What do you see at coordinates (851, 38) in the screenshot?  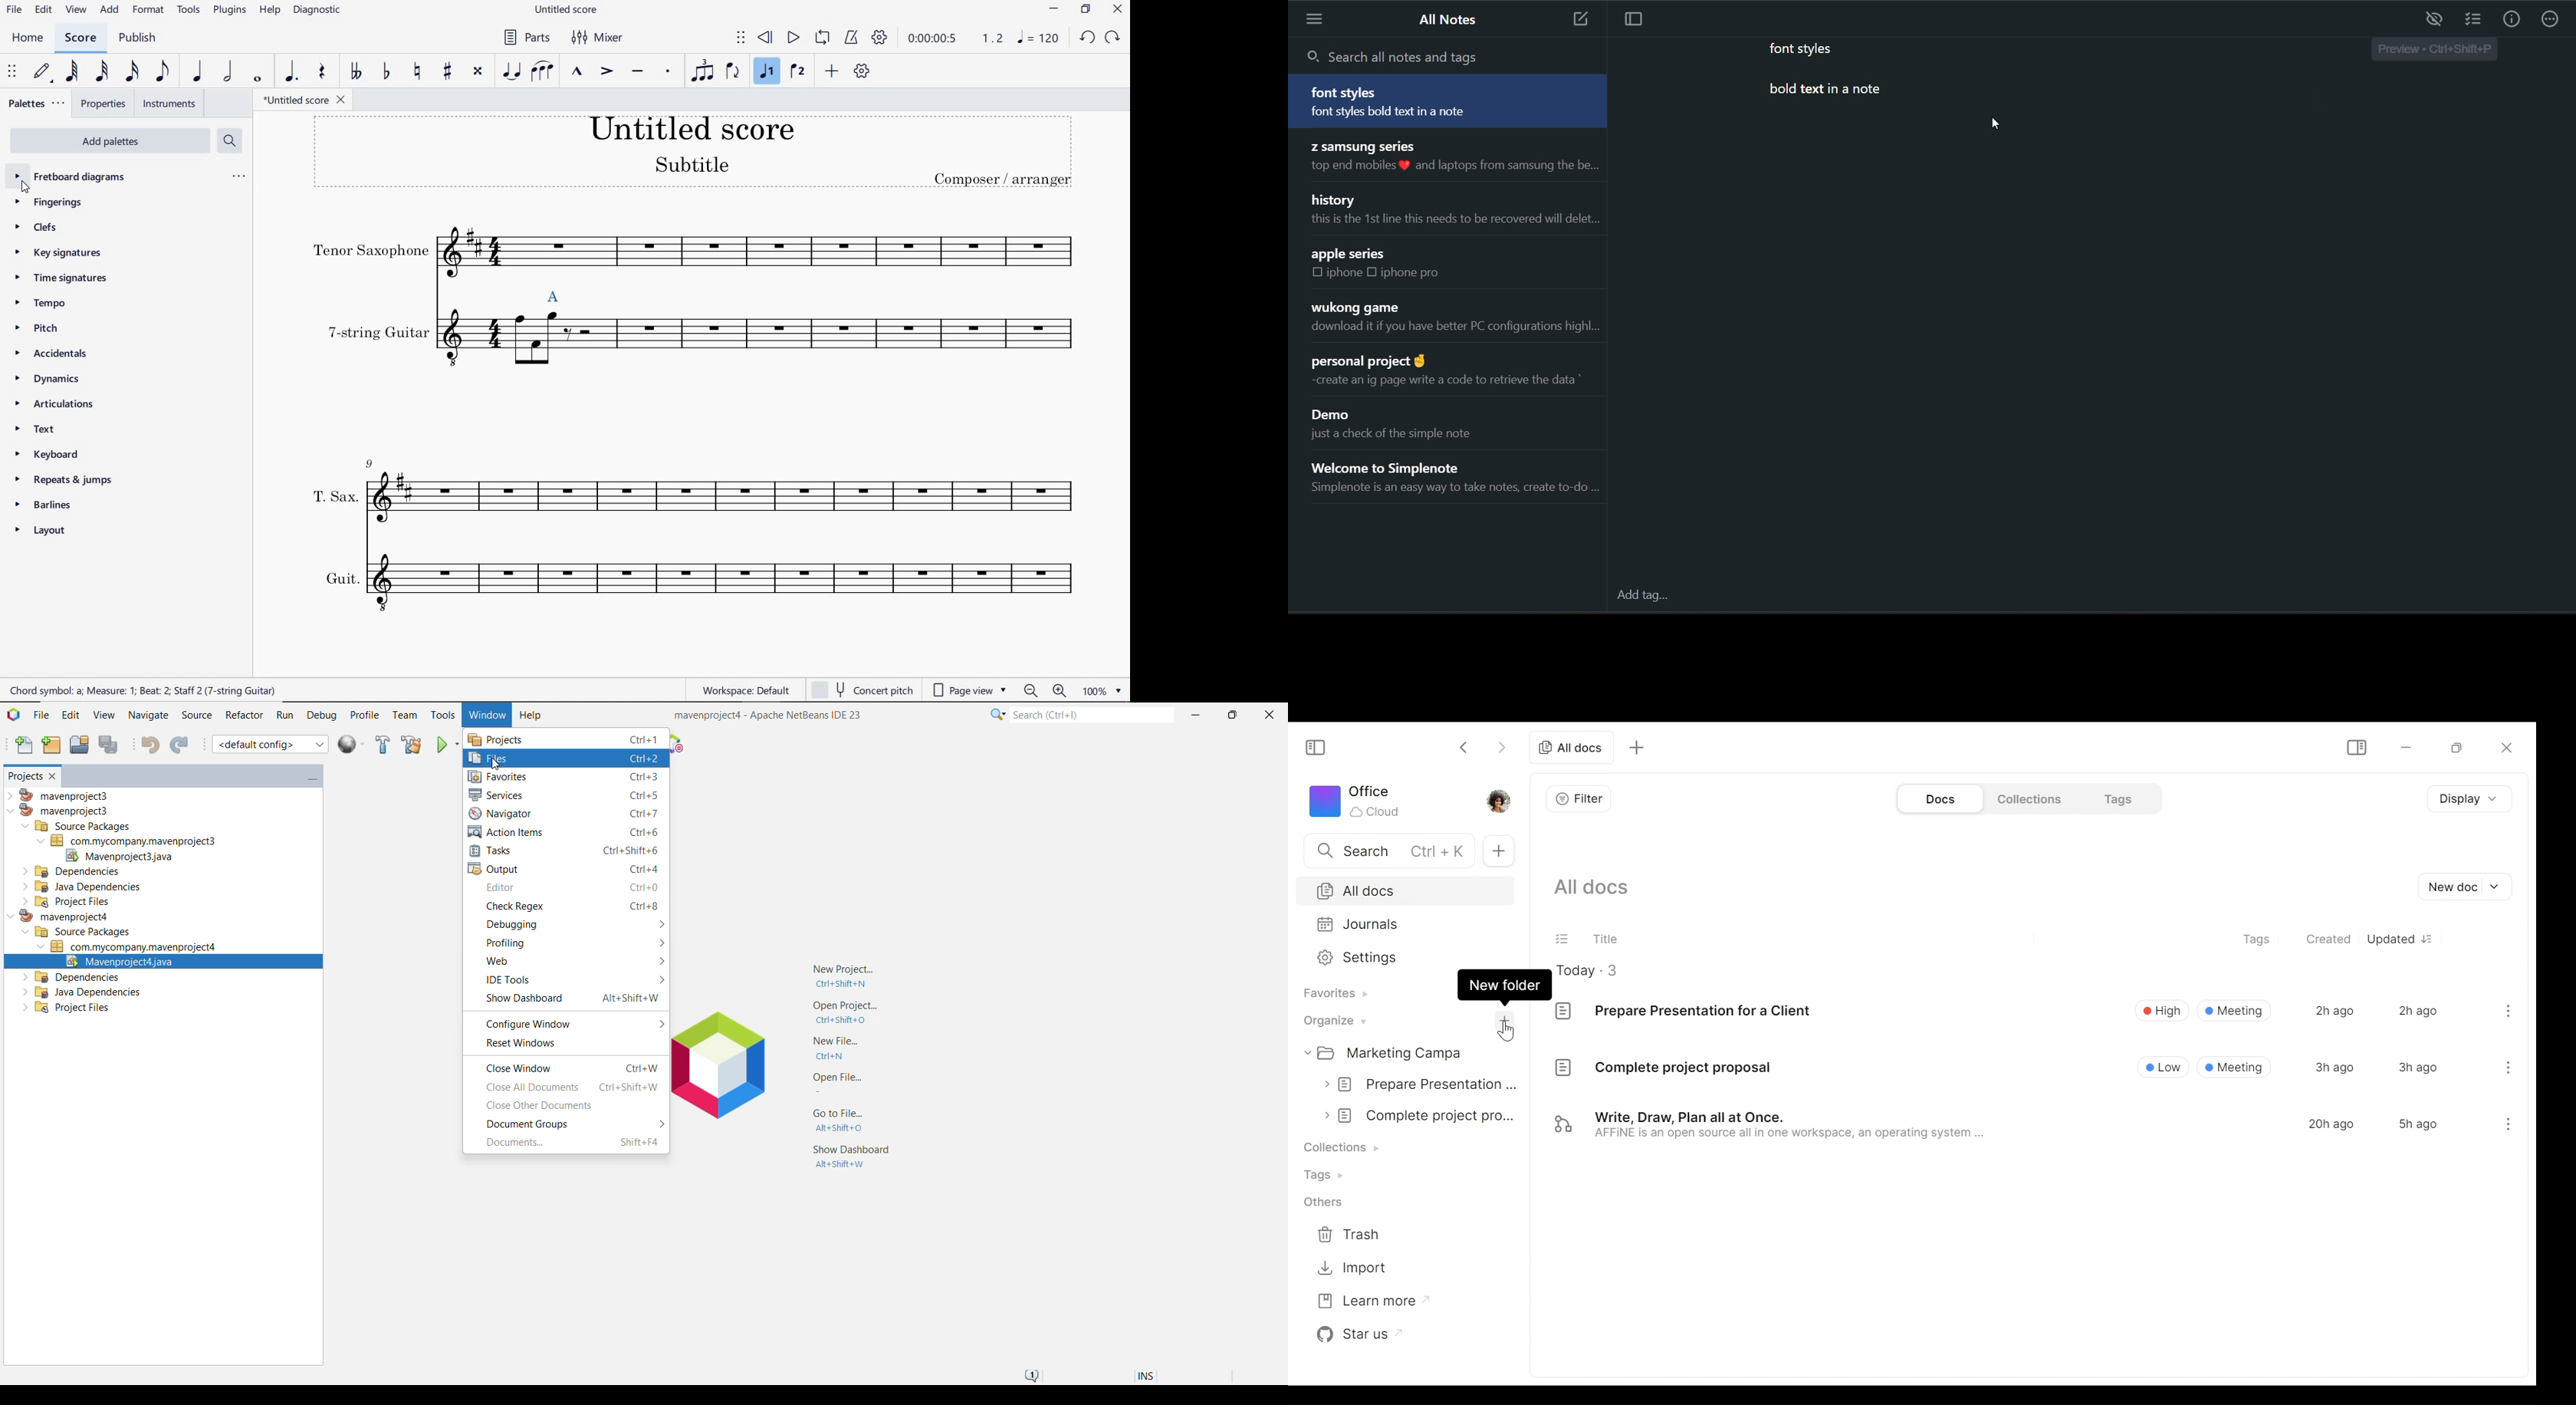 I see `METRONOME` at bounding box center [851, 38].